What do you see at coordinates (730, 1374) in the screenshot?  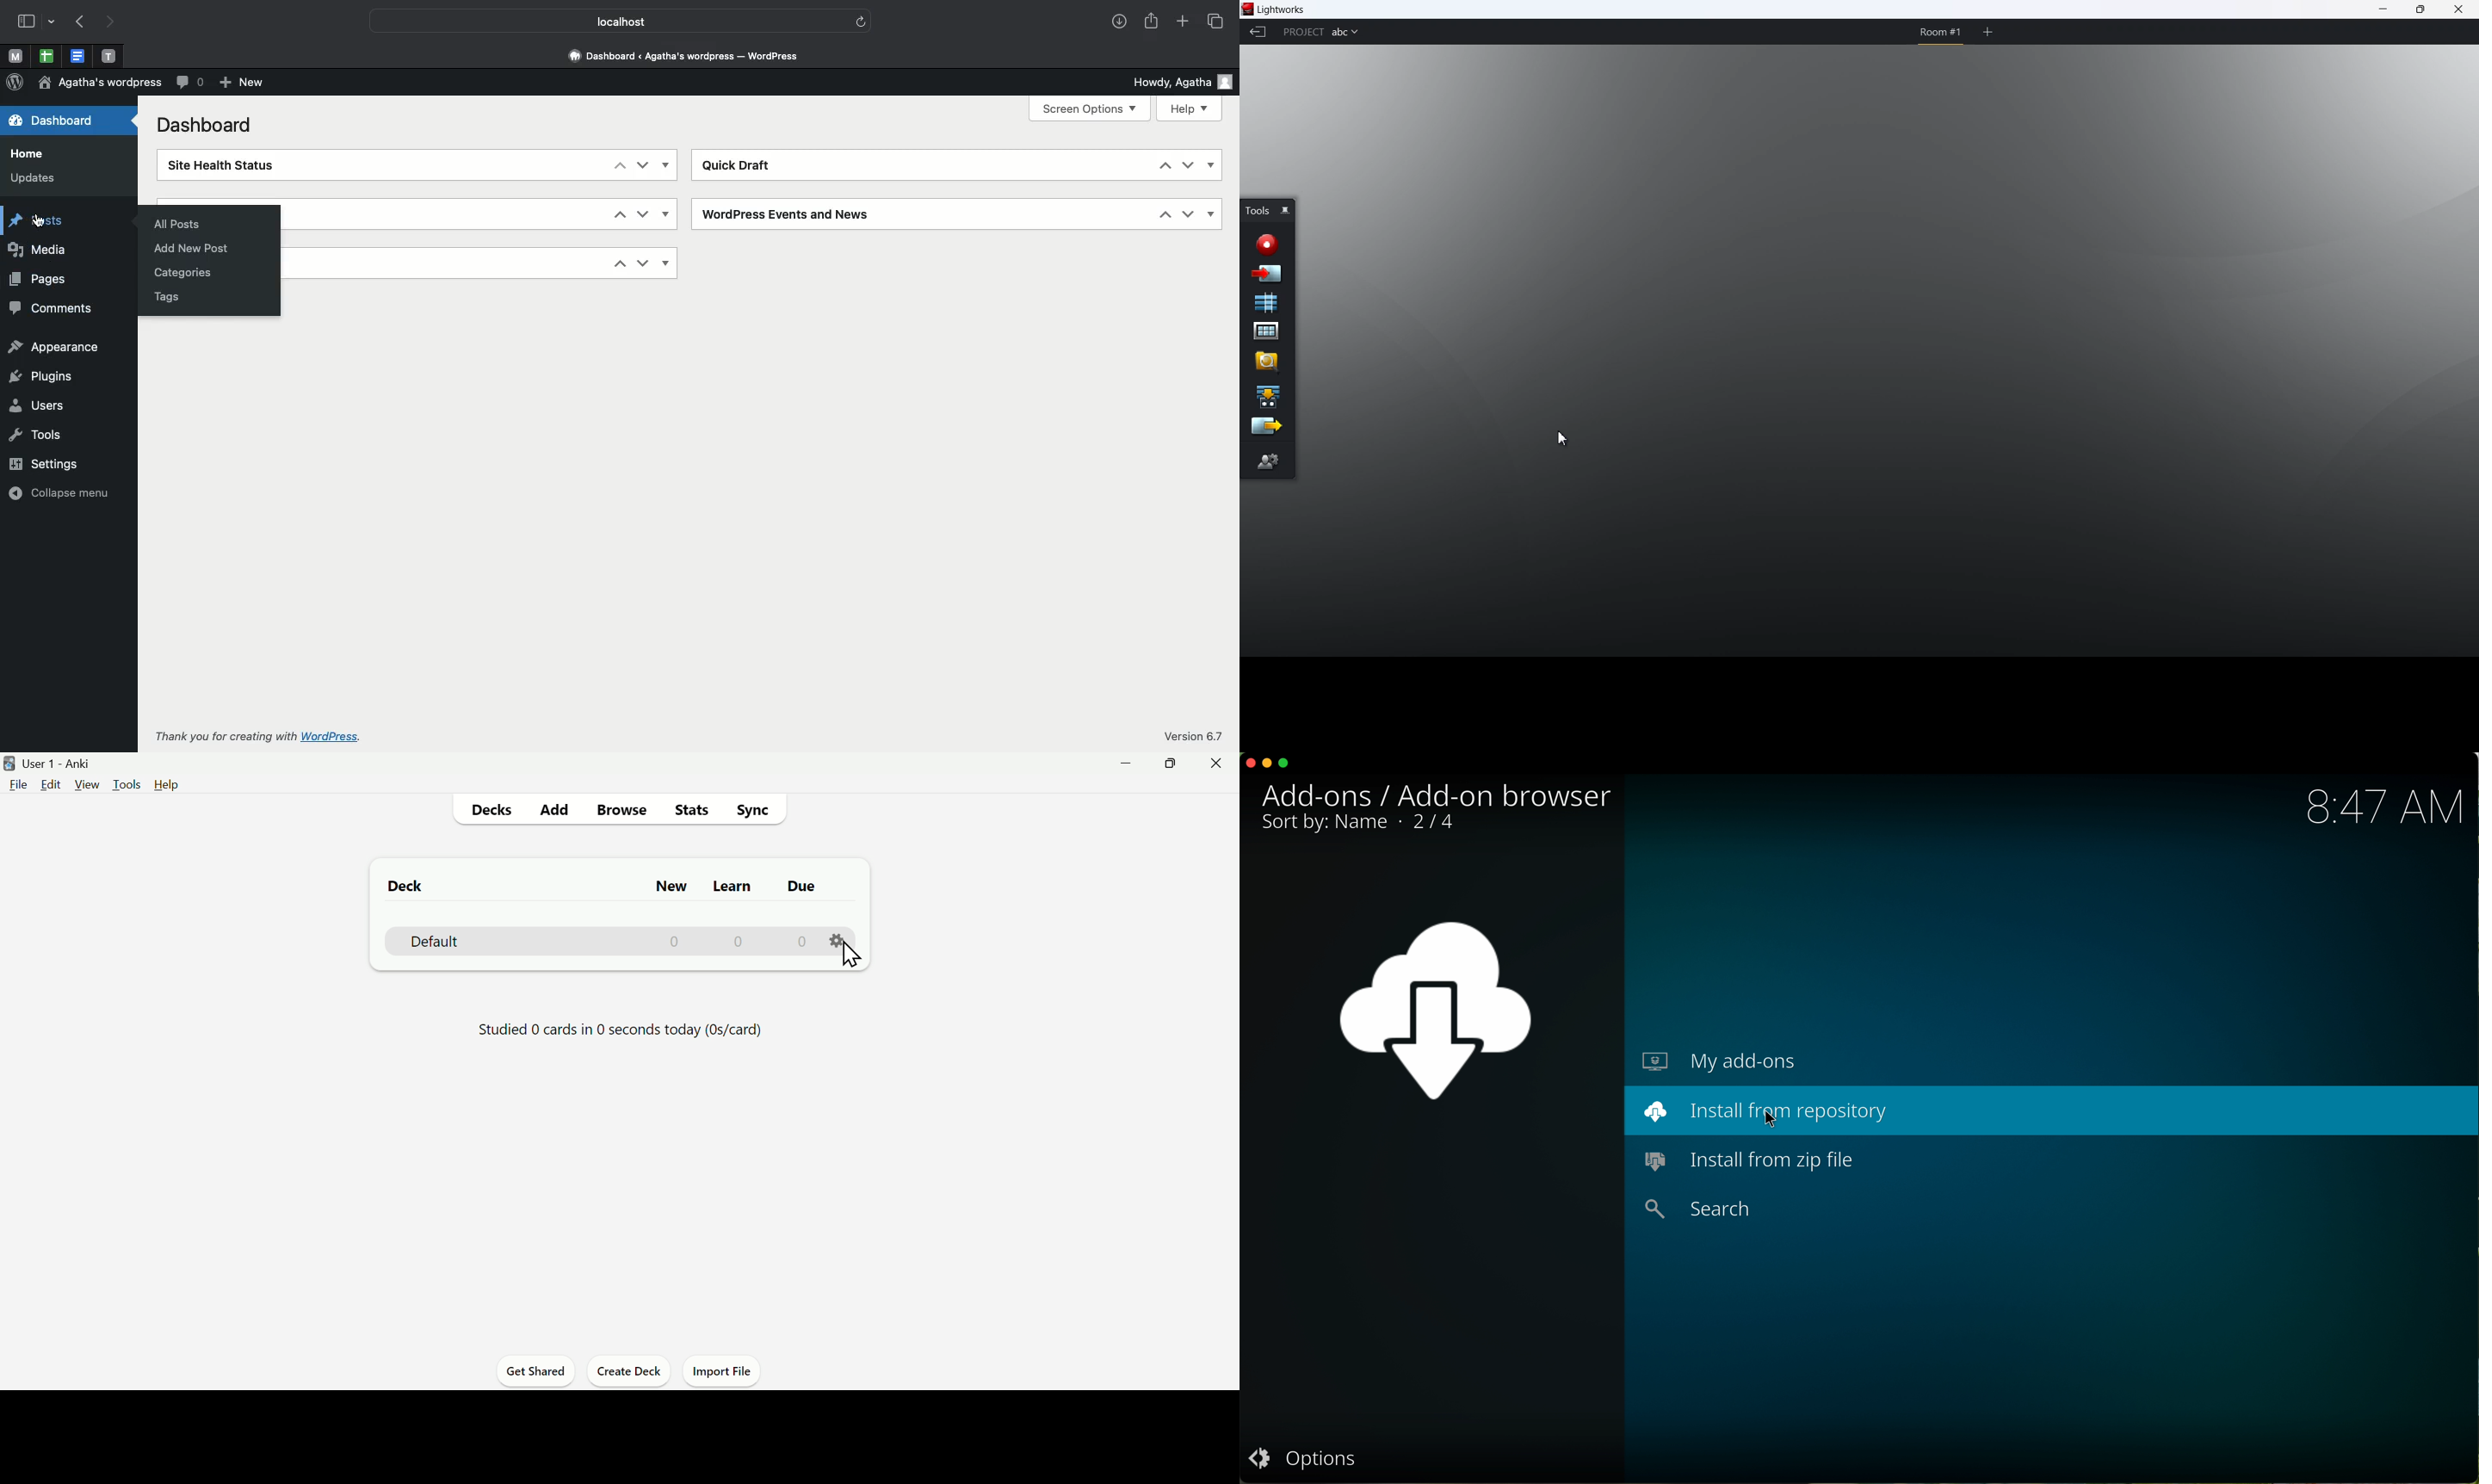 I see `Import File` at bounding box center [730, 1374].